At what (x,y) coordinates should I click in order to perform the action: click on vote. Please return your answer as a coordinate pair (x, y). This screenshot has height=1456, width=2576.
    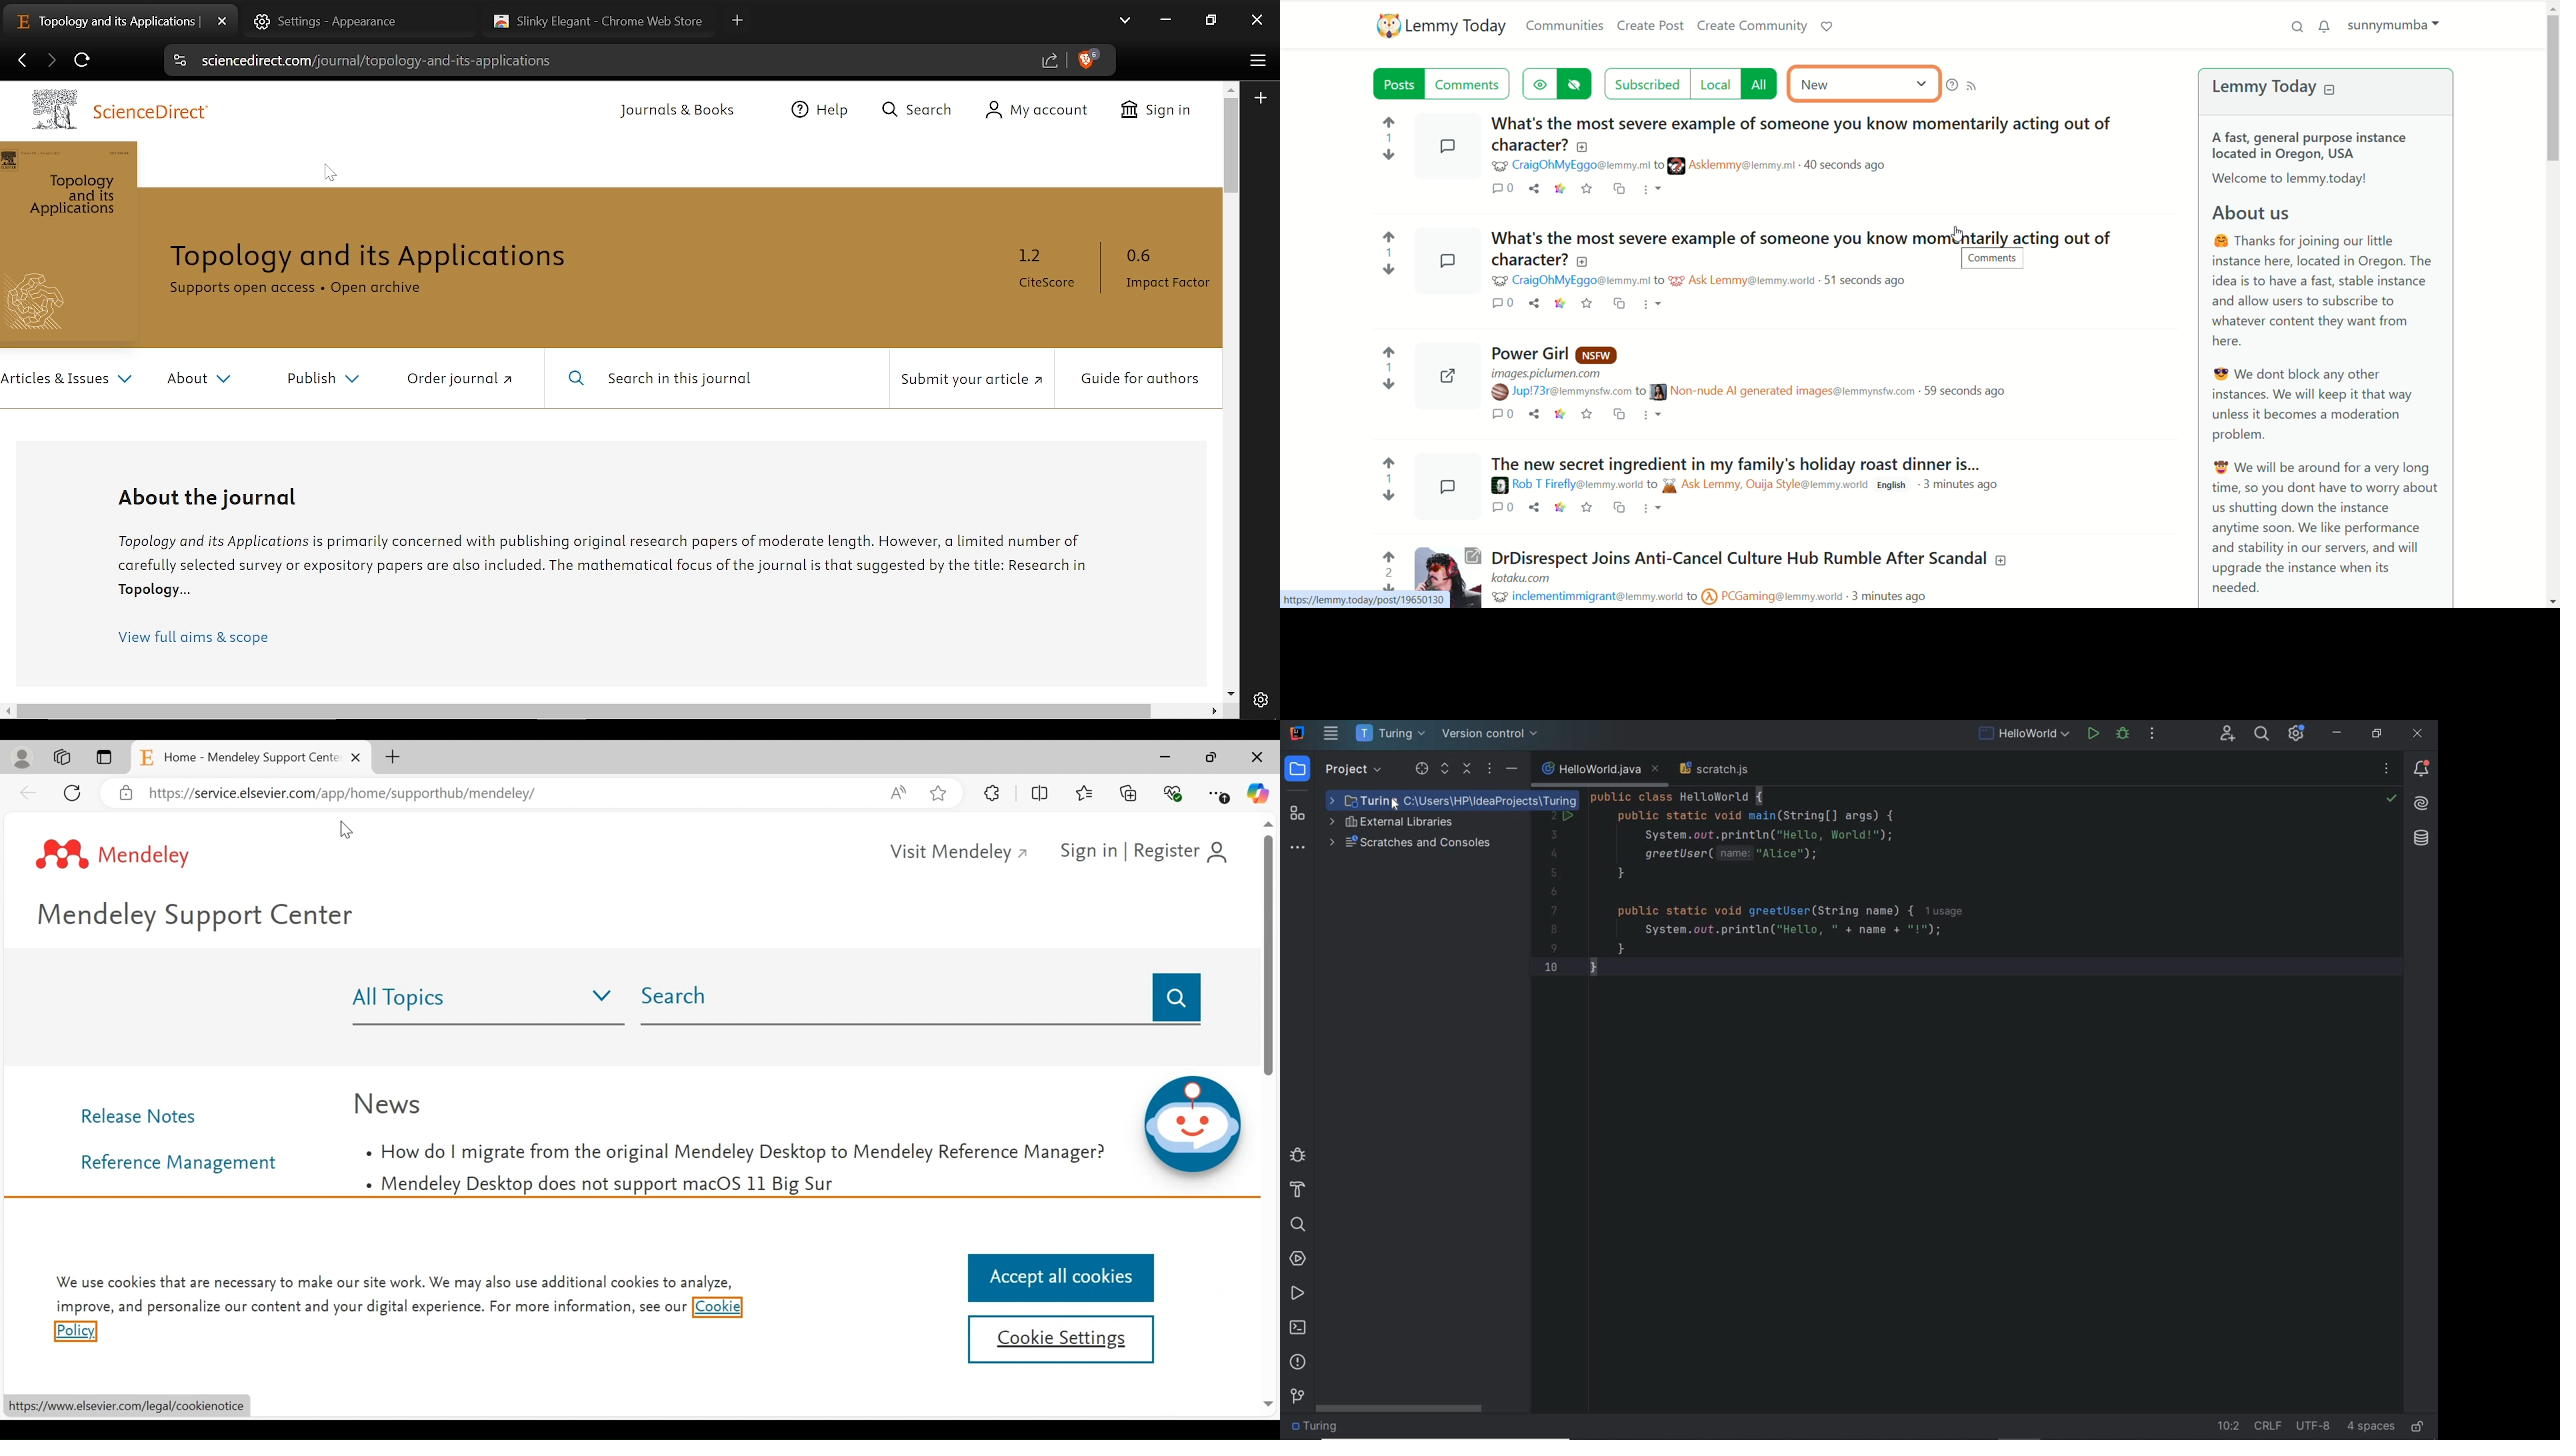
    Looking at the image, I should click on (1385, 134).